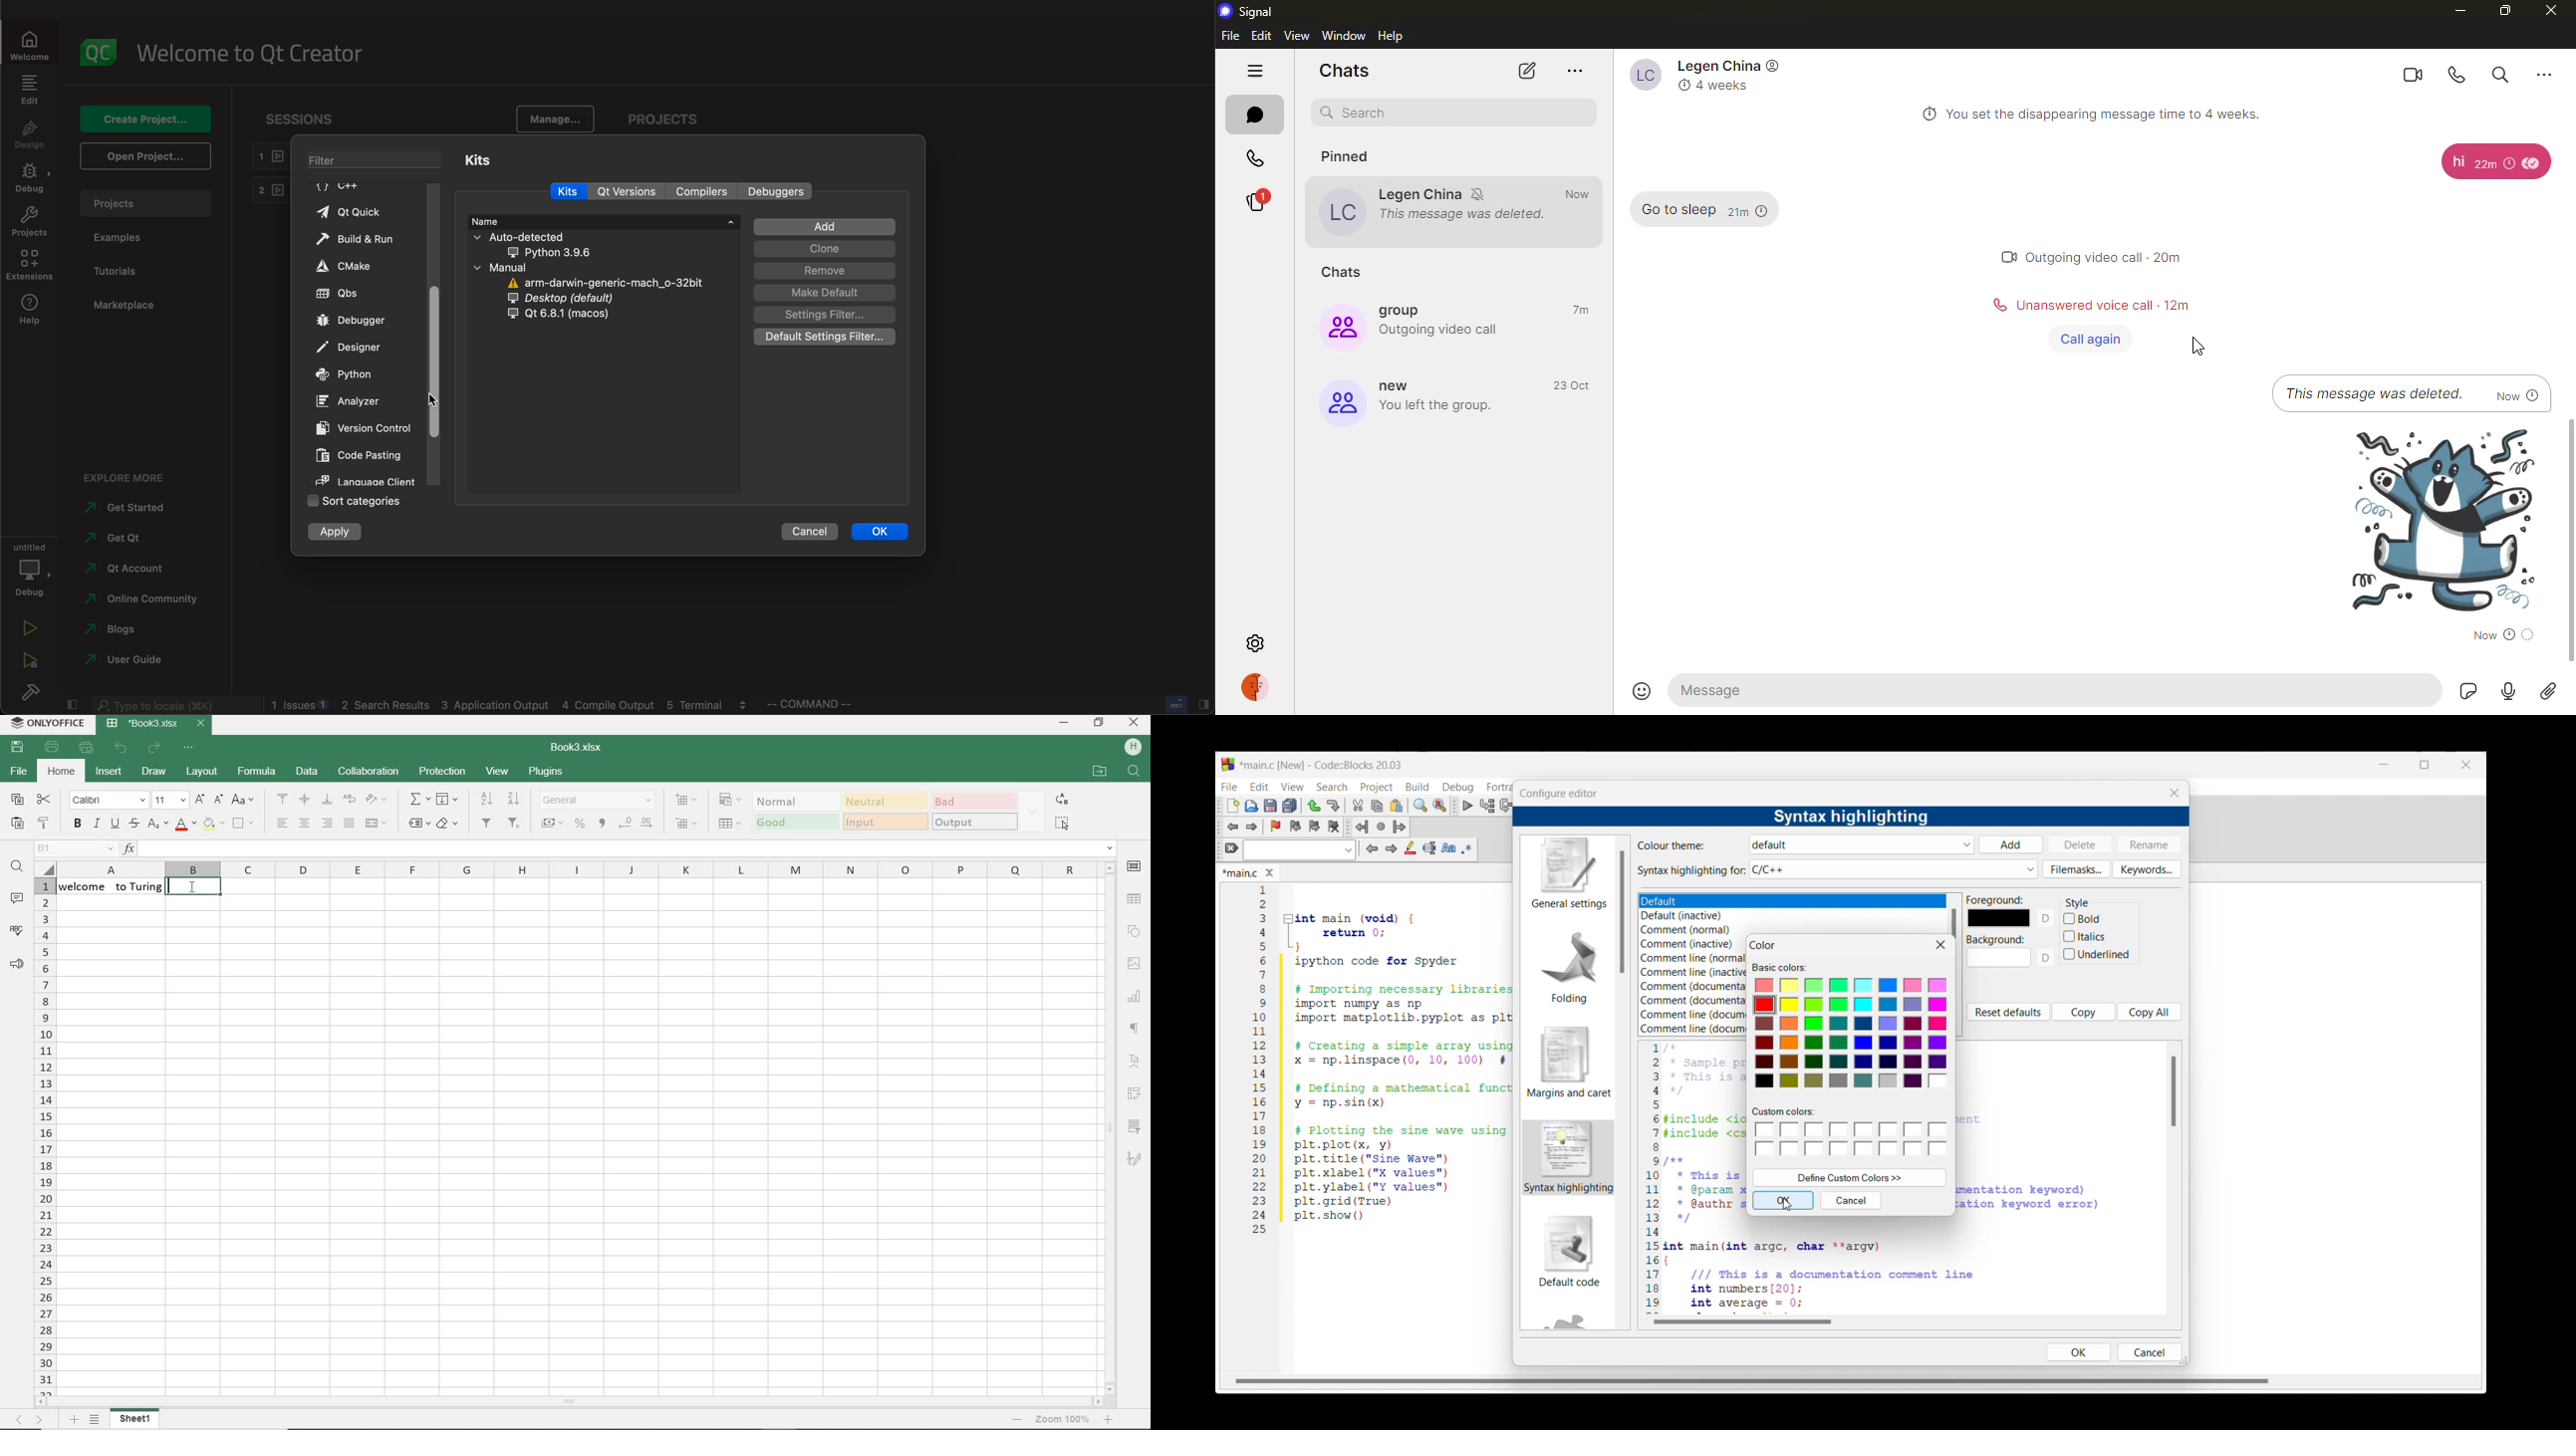  Describe the element at coordinates (17, 799) in the screenshot. I see `copy` at that location.